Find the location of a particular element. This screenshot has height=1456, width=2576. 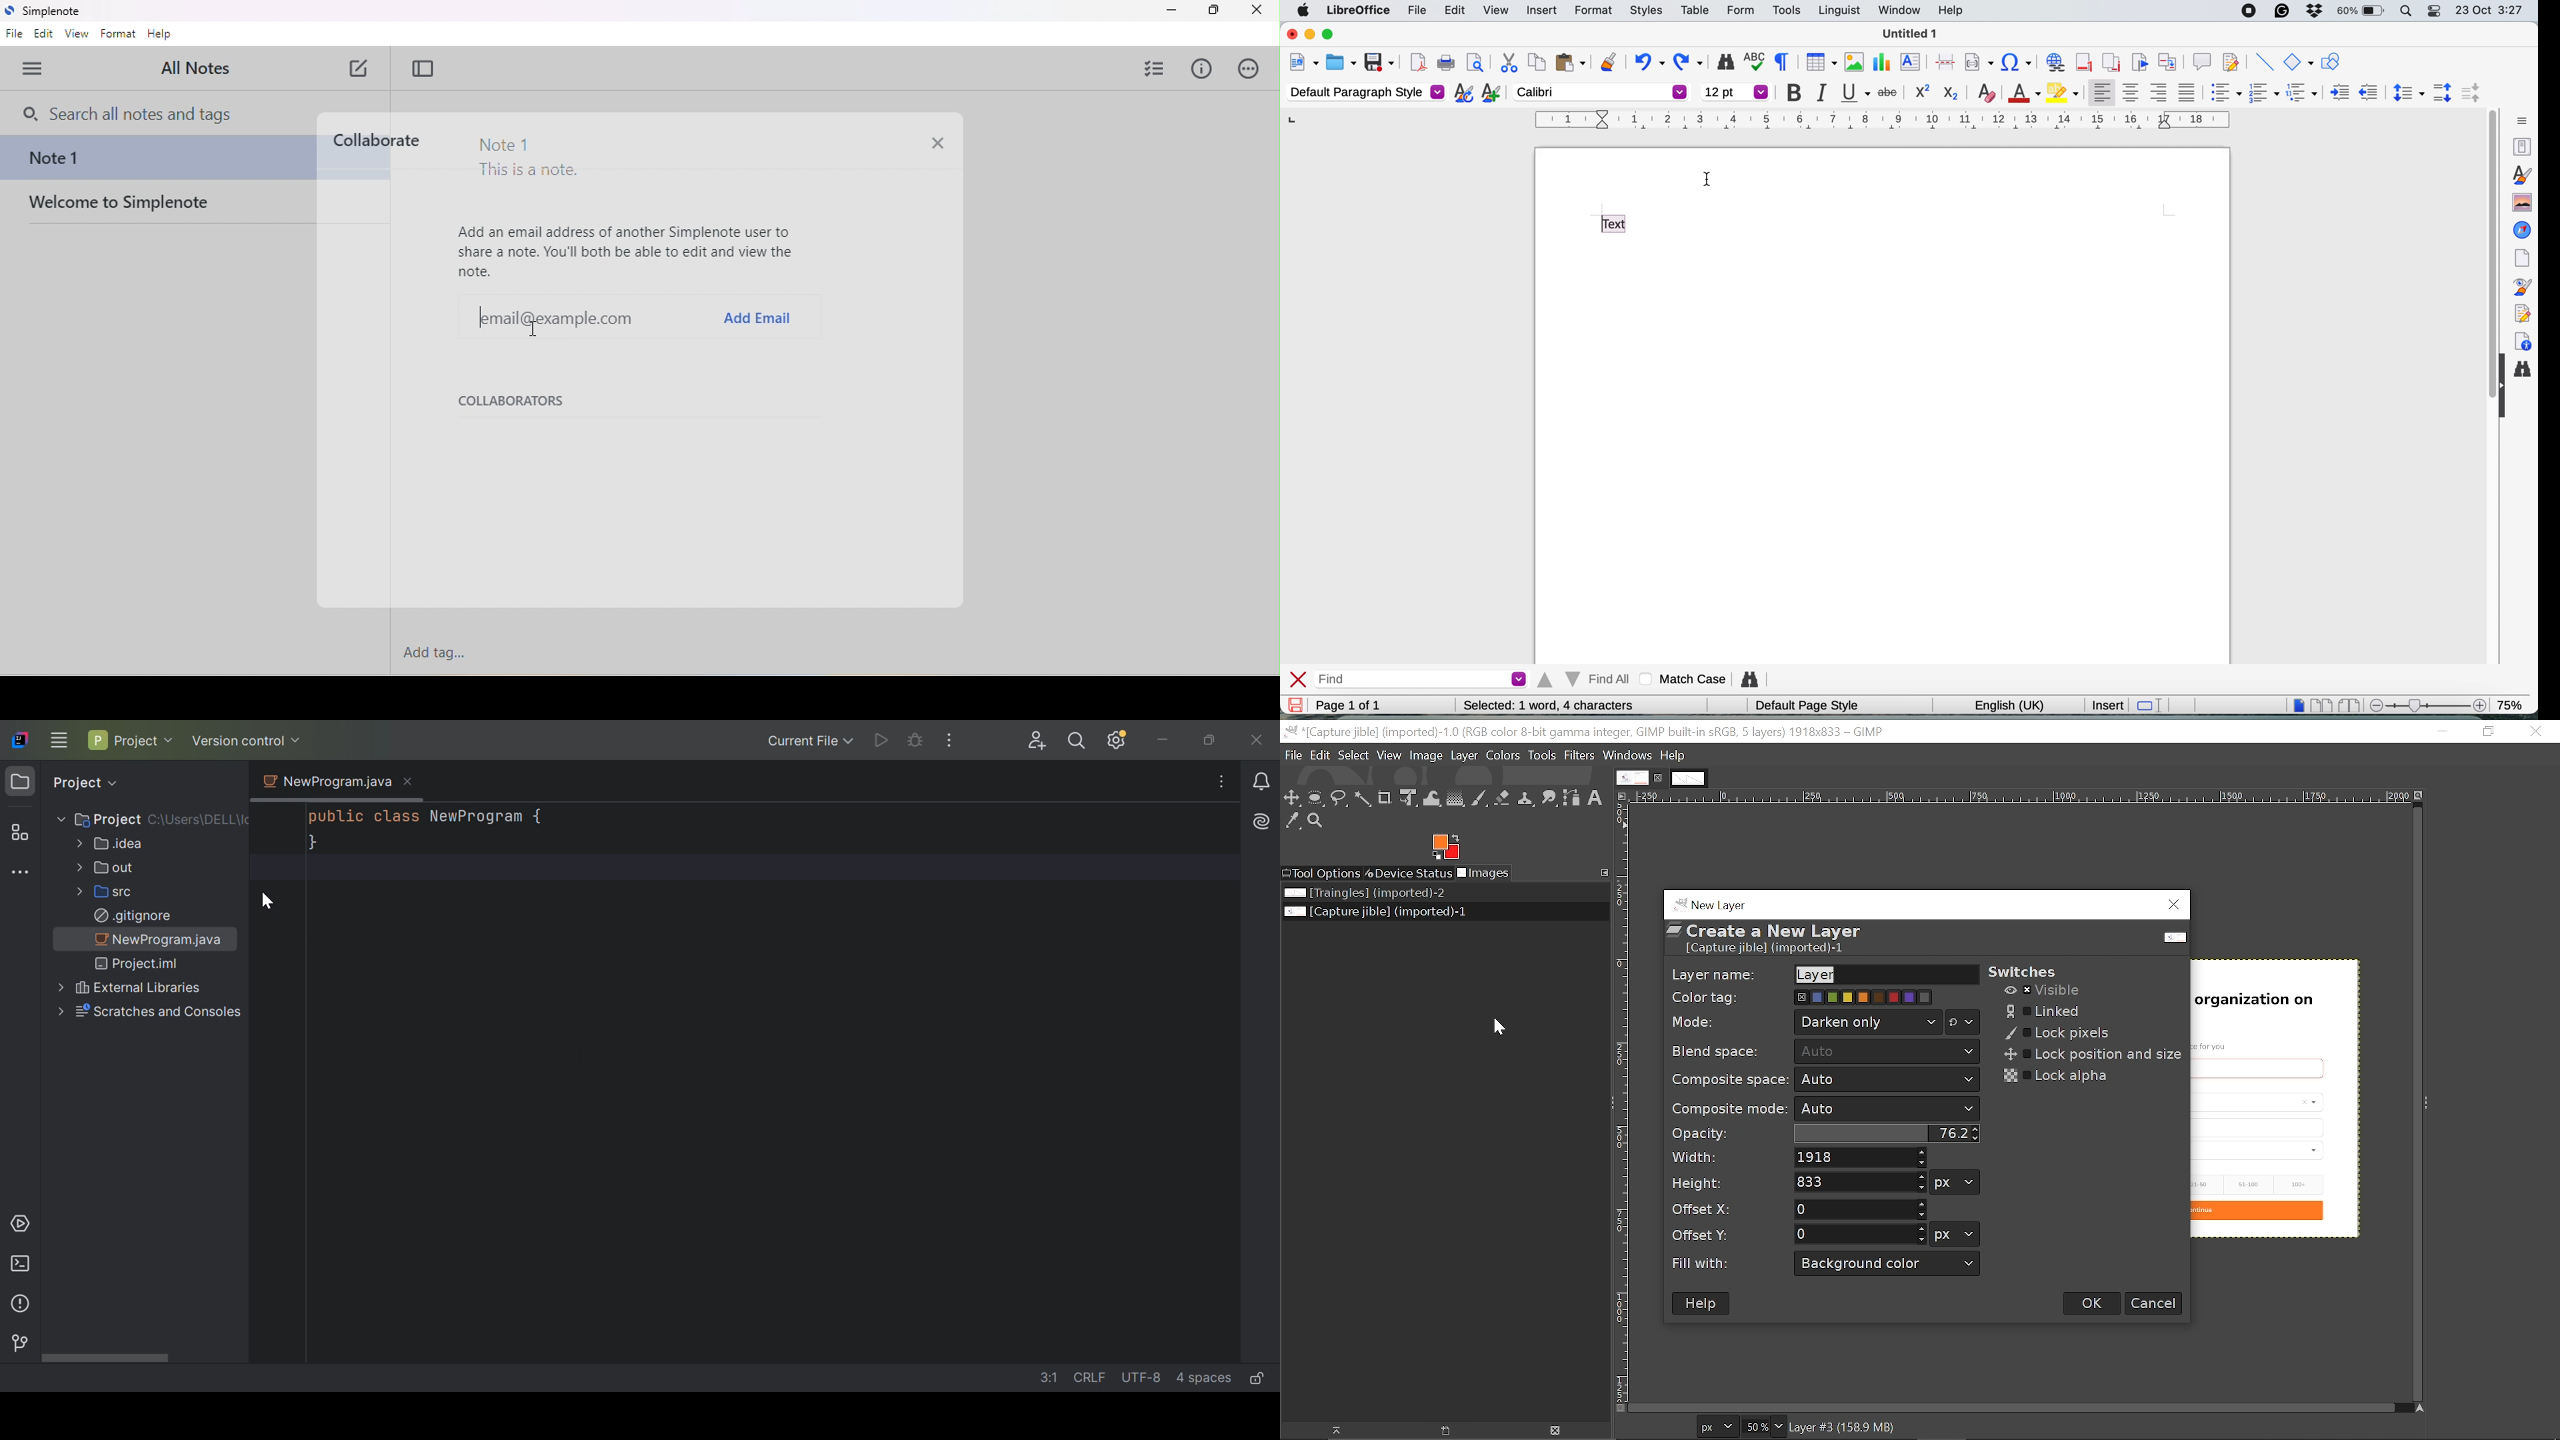

default paragraph style is located at coordinates (1364, 93).